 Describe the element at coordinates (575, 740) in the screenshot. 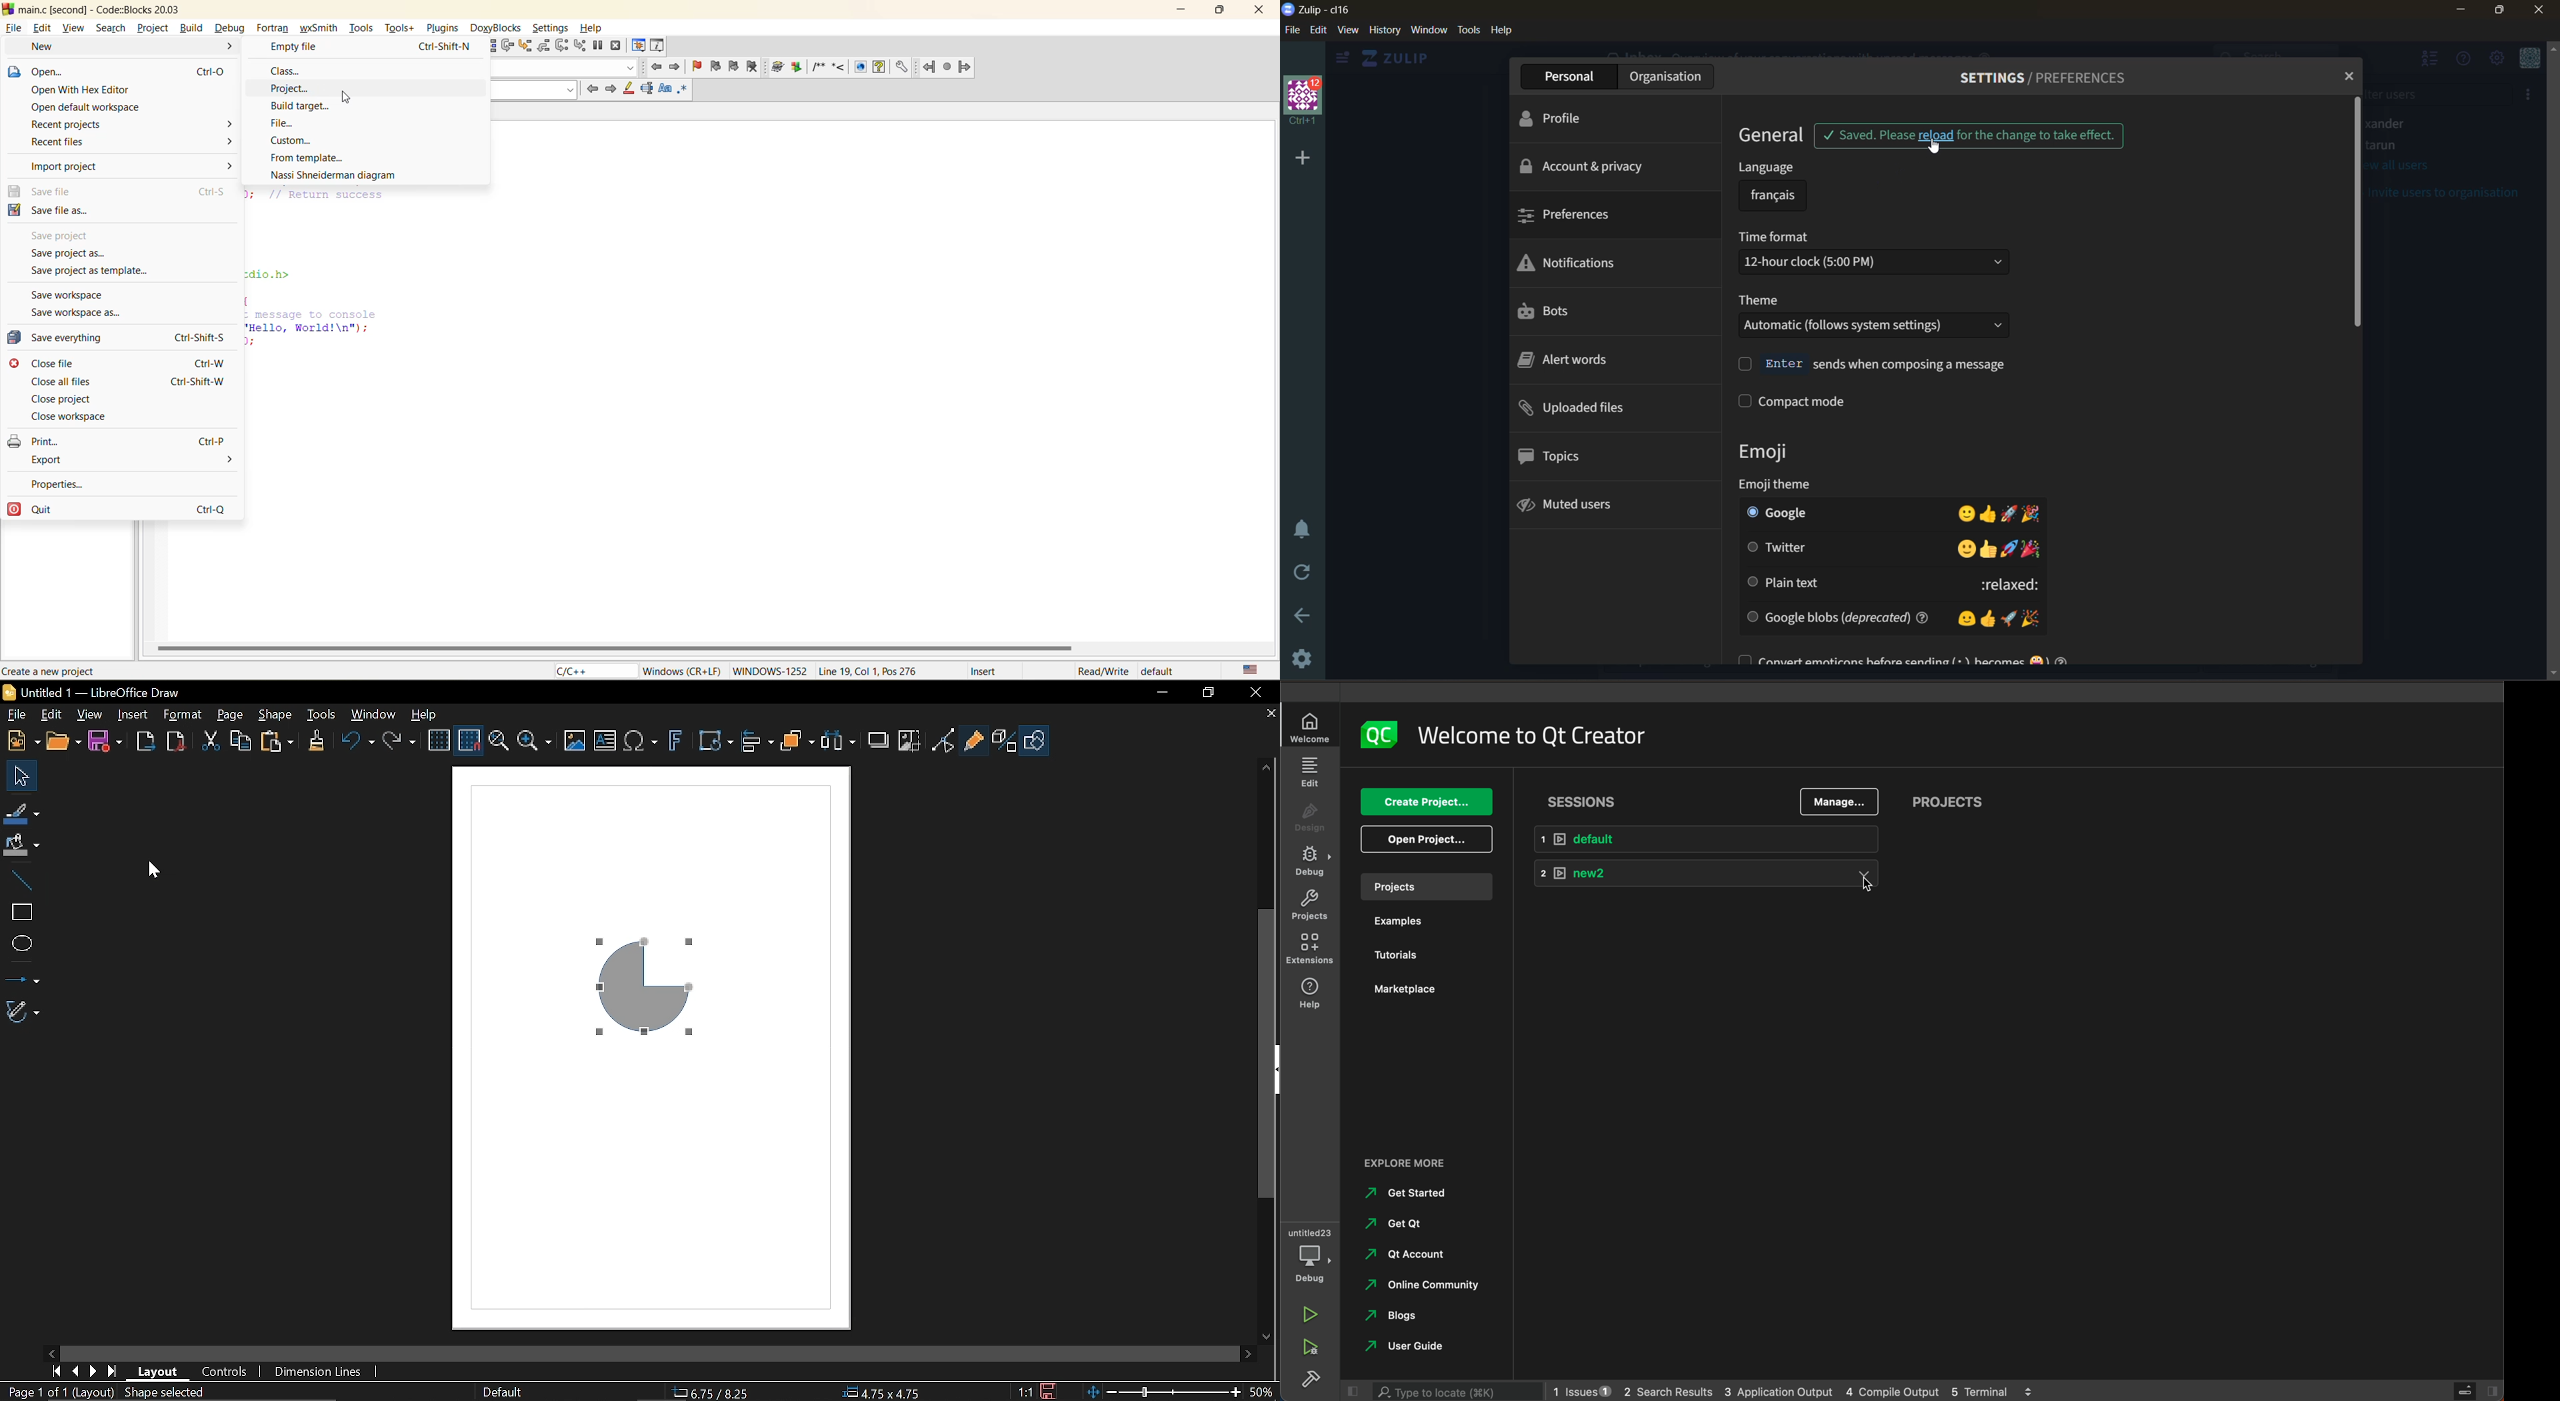

I see `Insert image` at that location.